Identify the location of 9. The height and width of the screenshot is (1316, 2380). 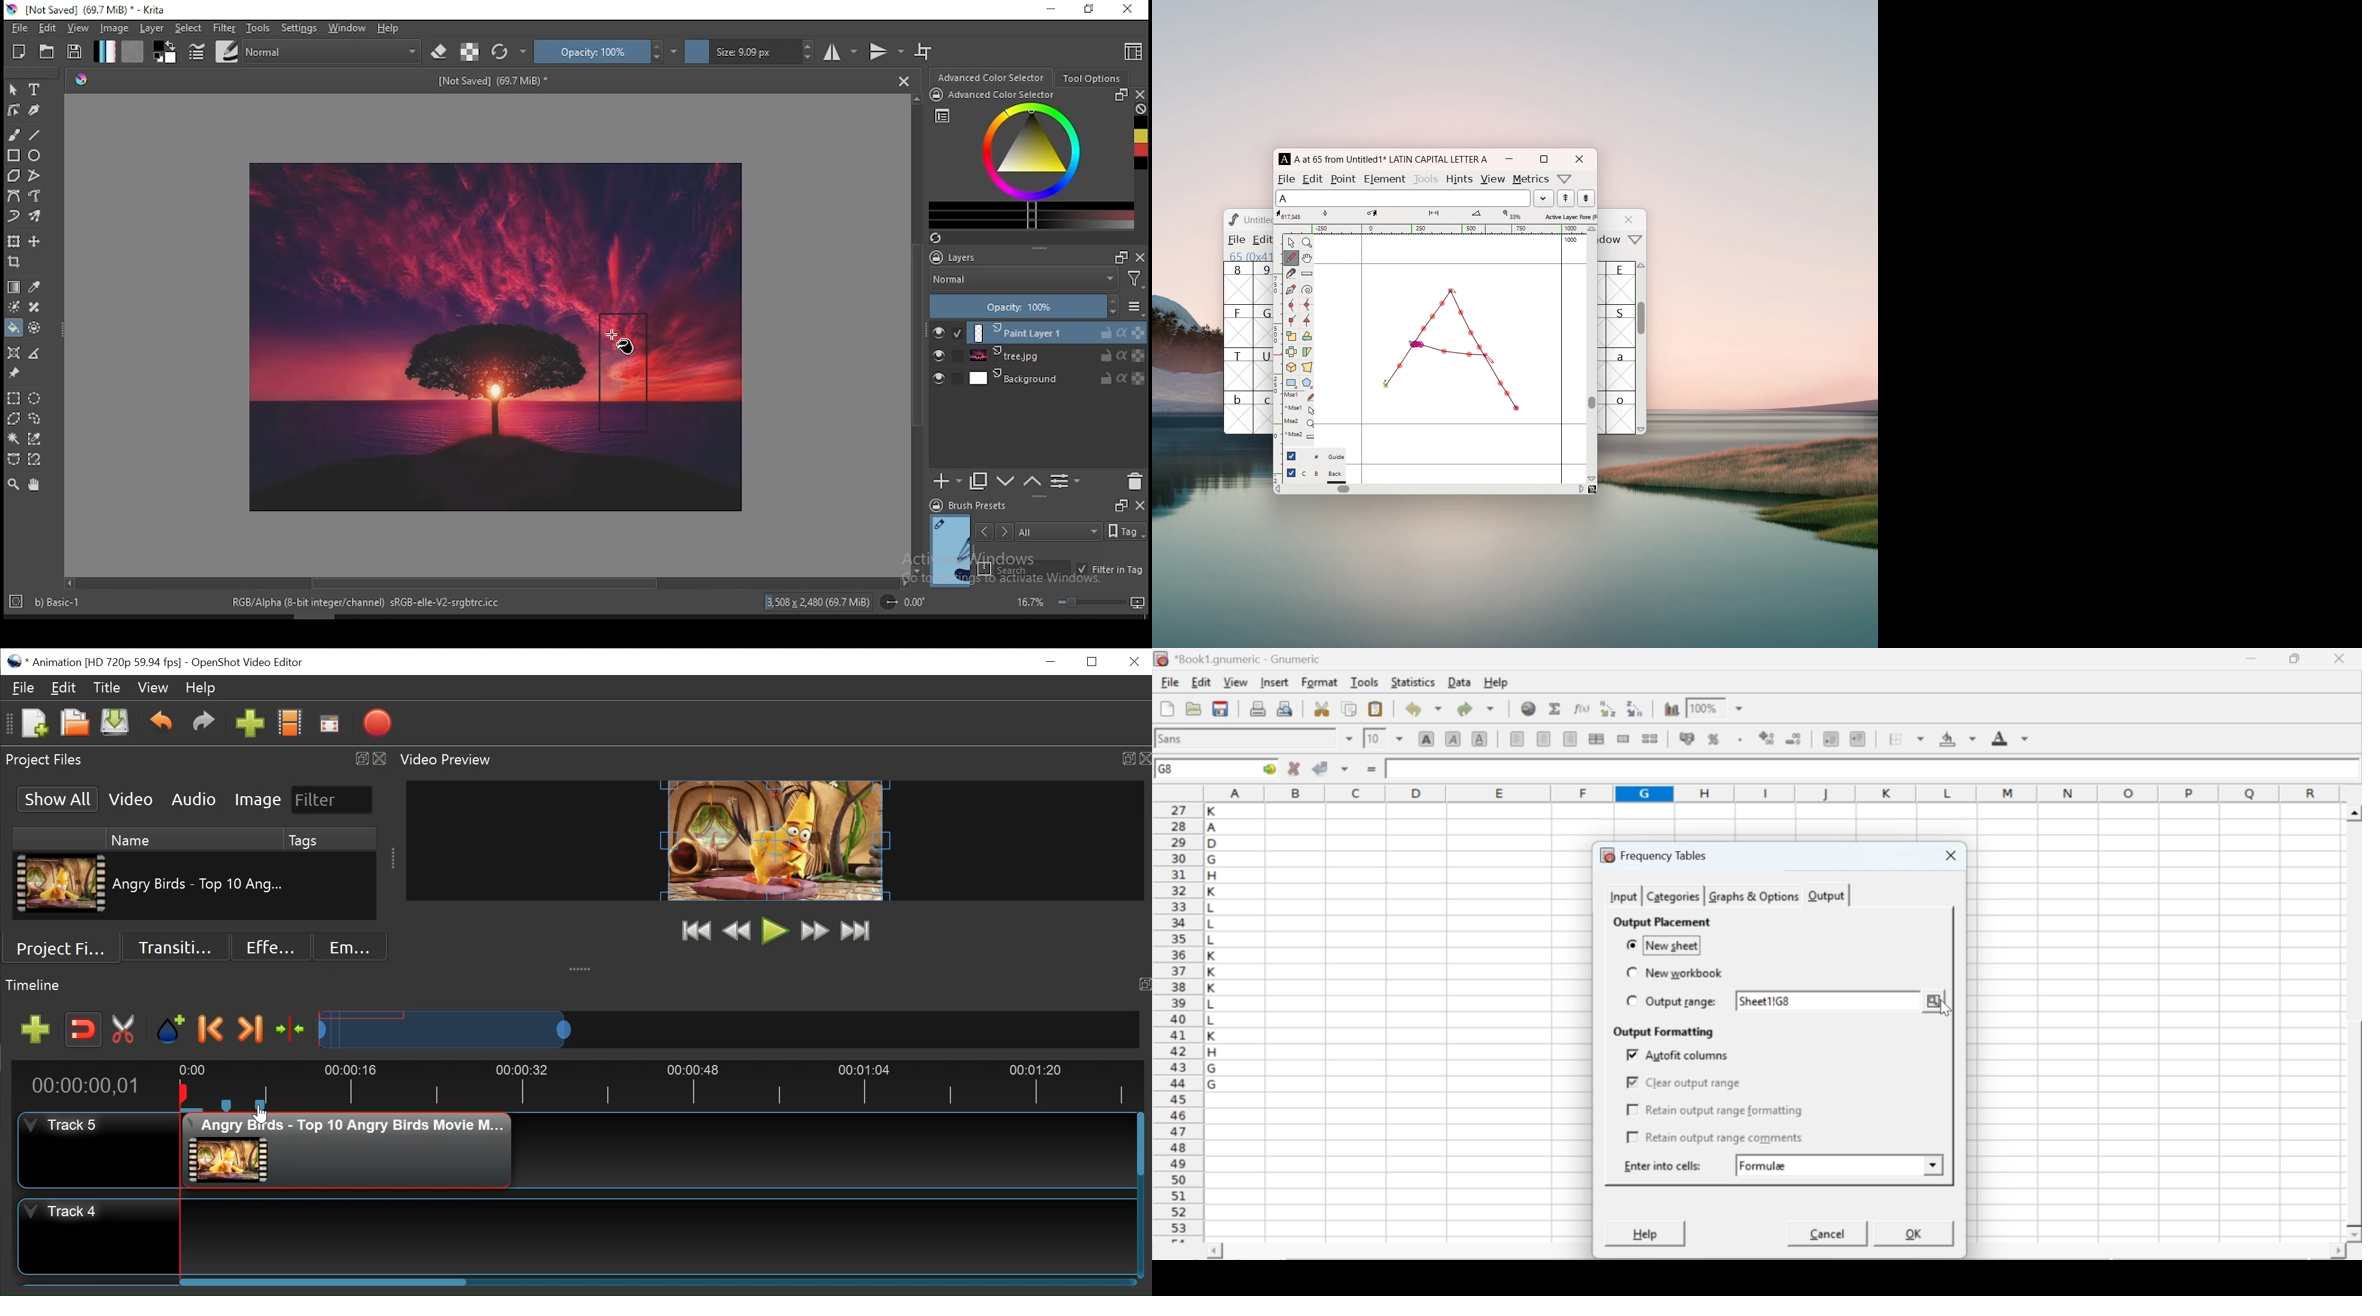
(1263, 283).